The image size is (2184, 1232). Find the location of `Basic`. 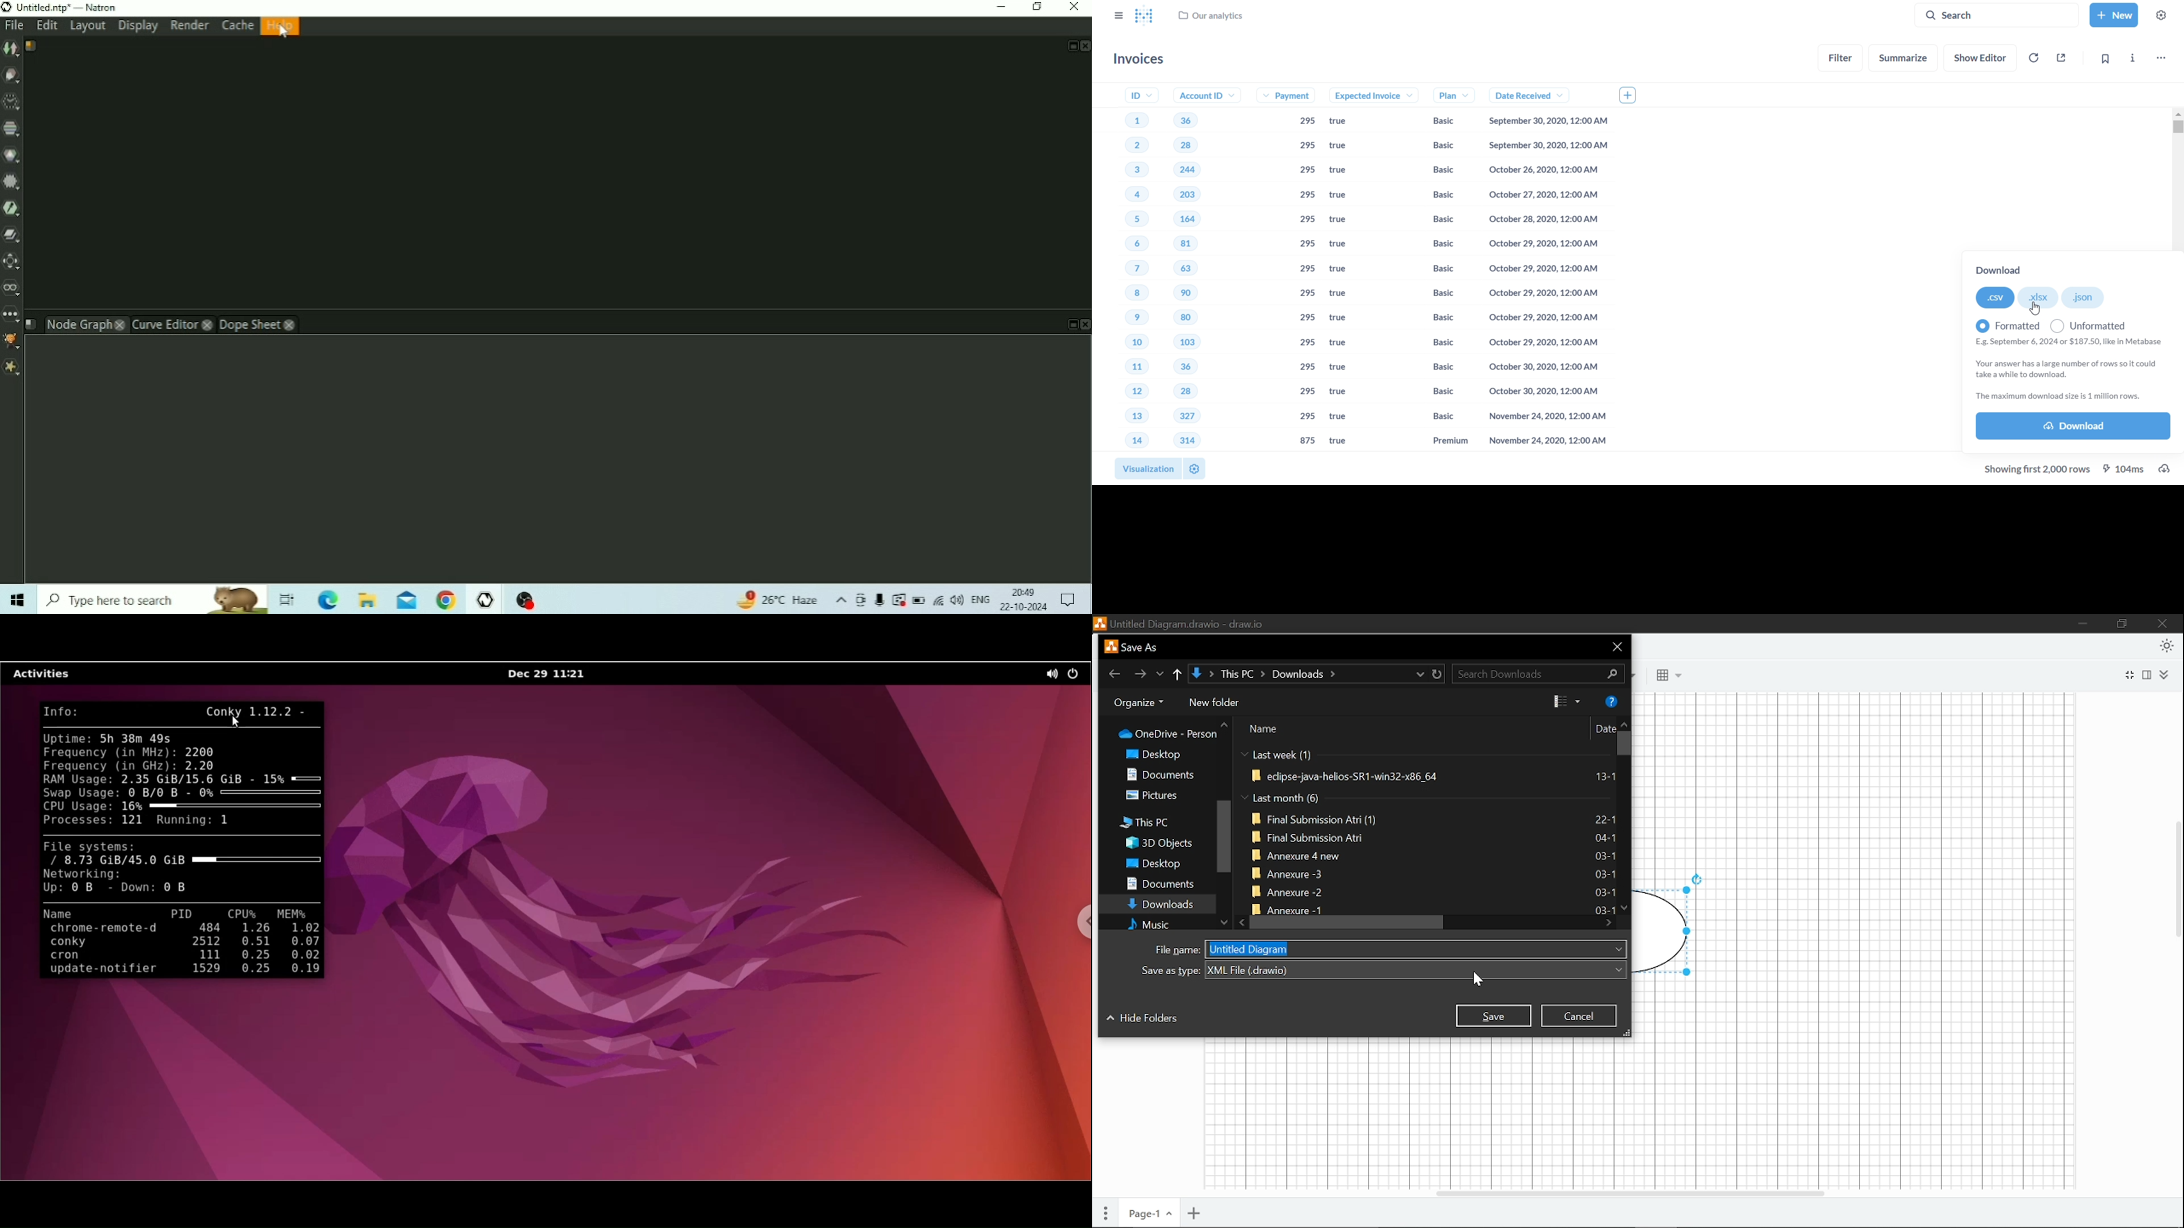

Basic is located at coordinates (1434, 342).